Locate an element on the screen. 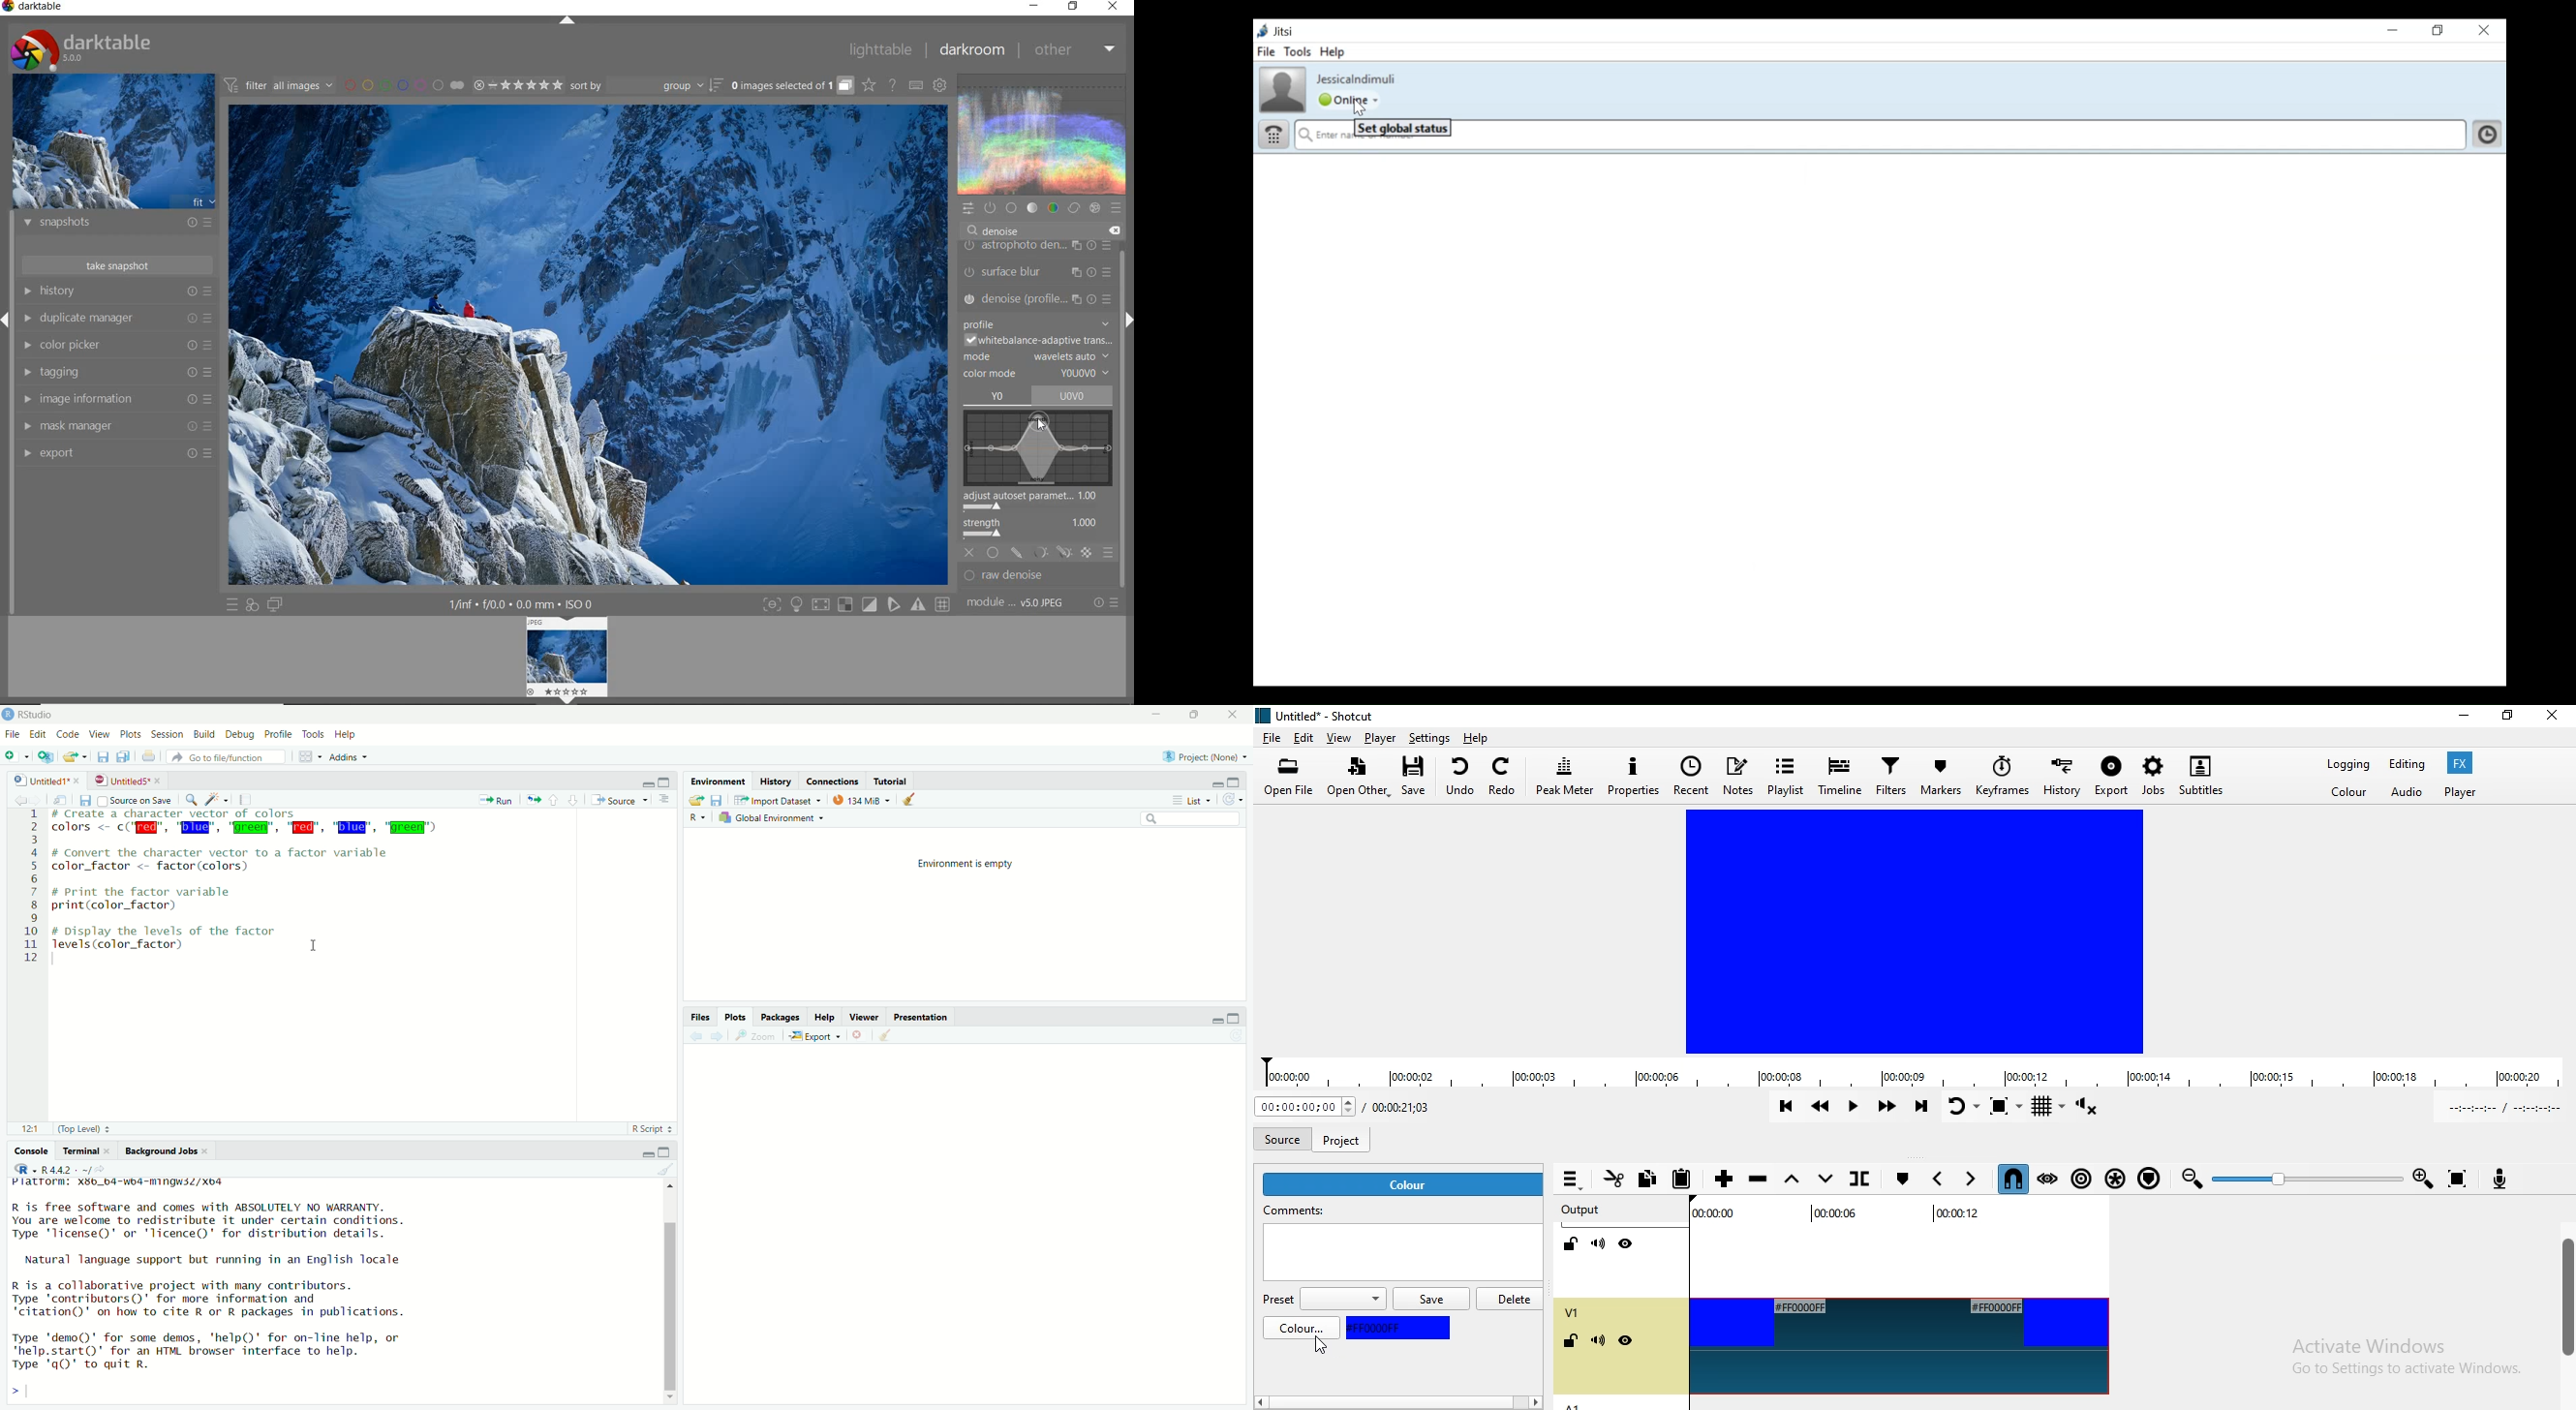 The width and height of the screenshot is (2576, 1428). R 4.4.2 . ~/ is located at coordinates (66, 1170).